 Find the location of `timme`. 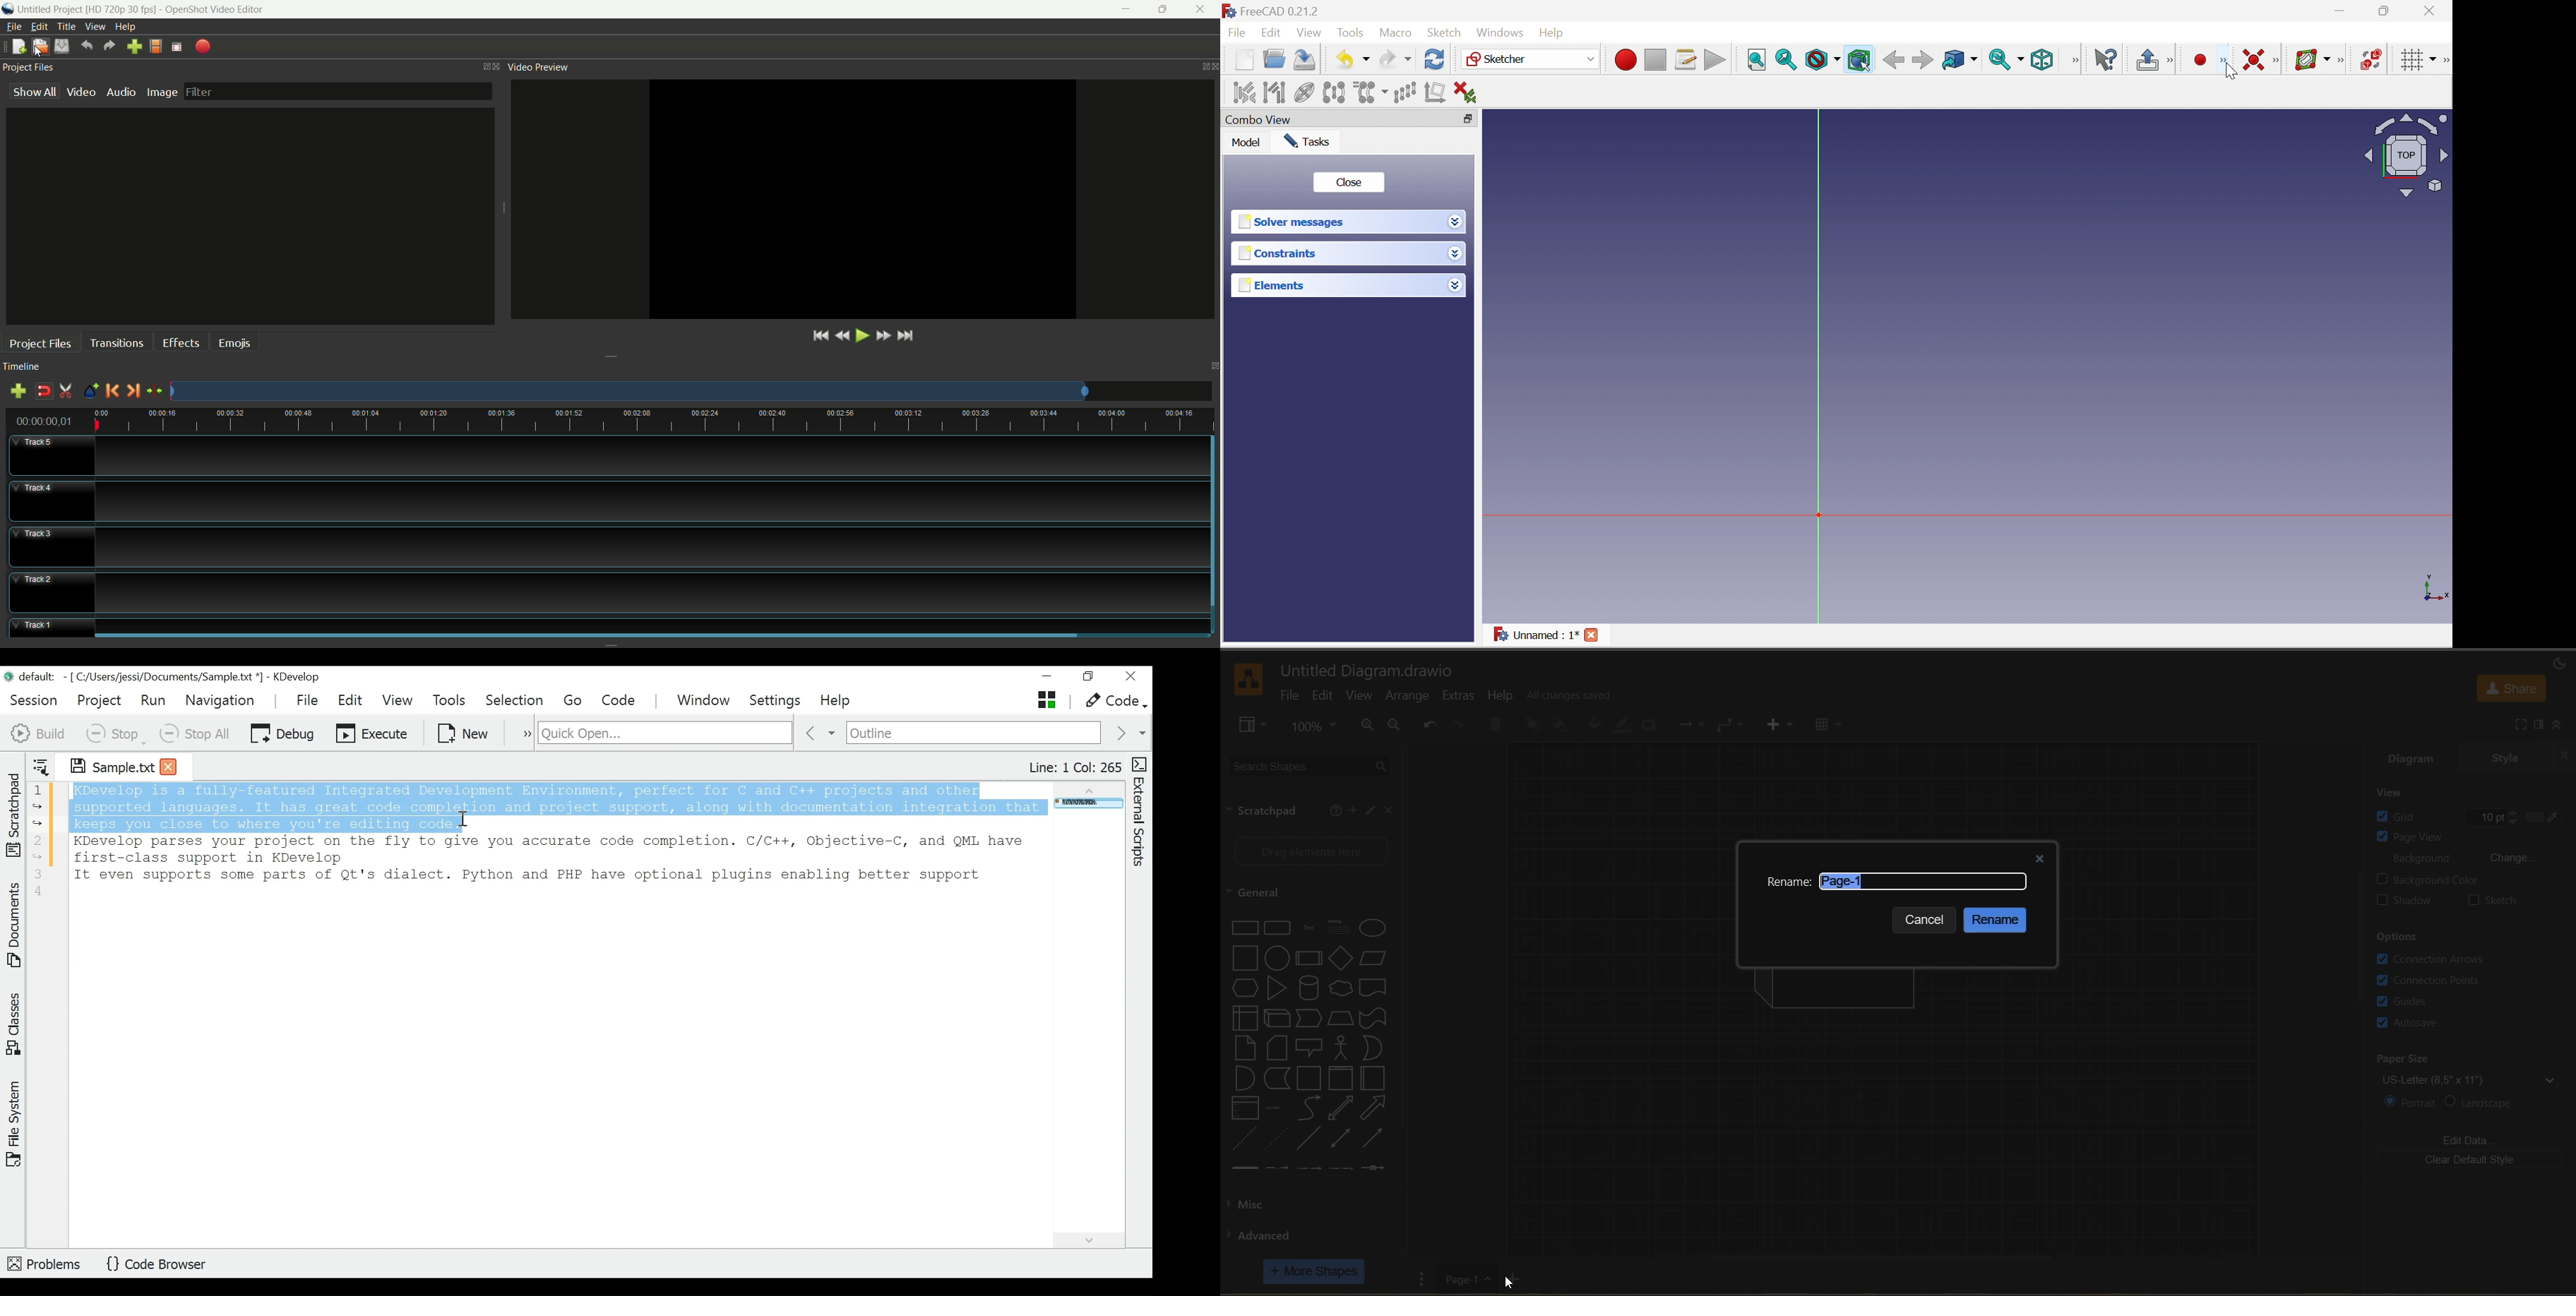

timme is located at coordinates (49, 421).